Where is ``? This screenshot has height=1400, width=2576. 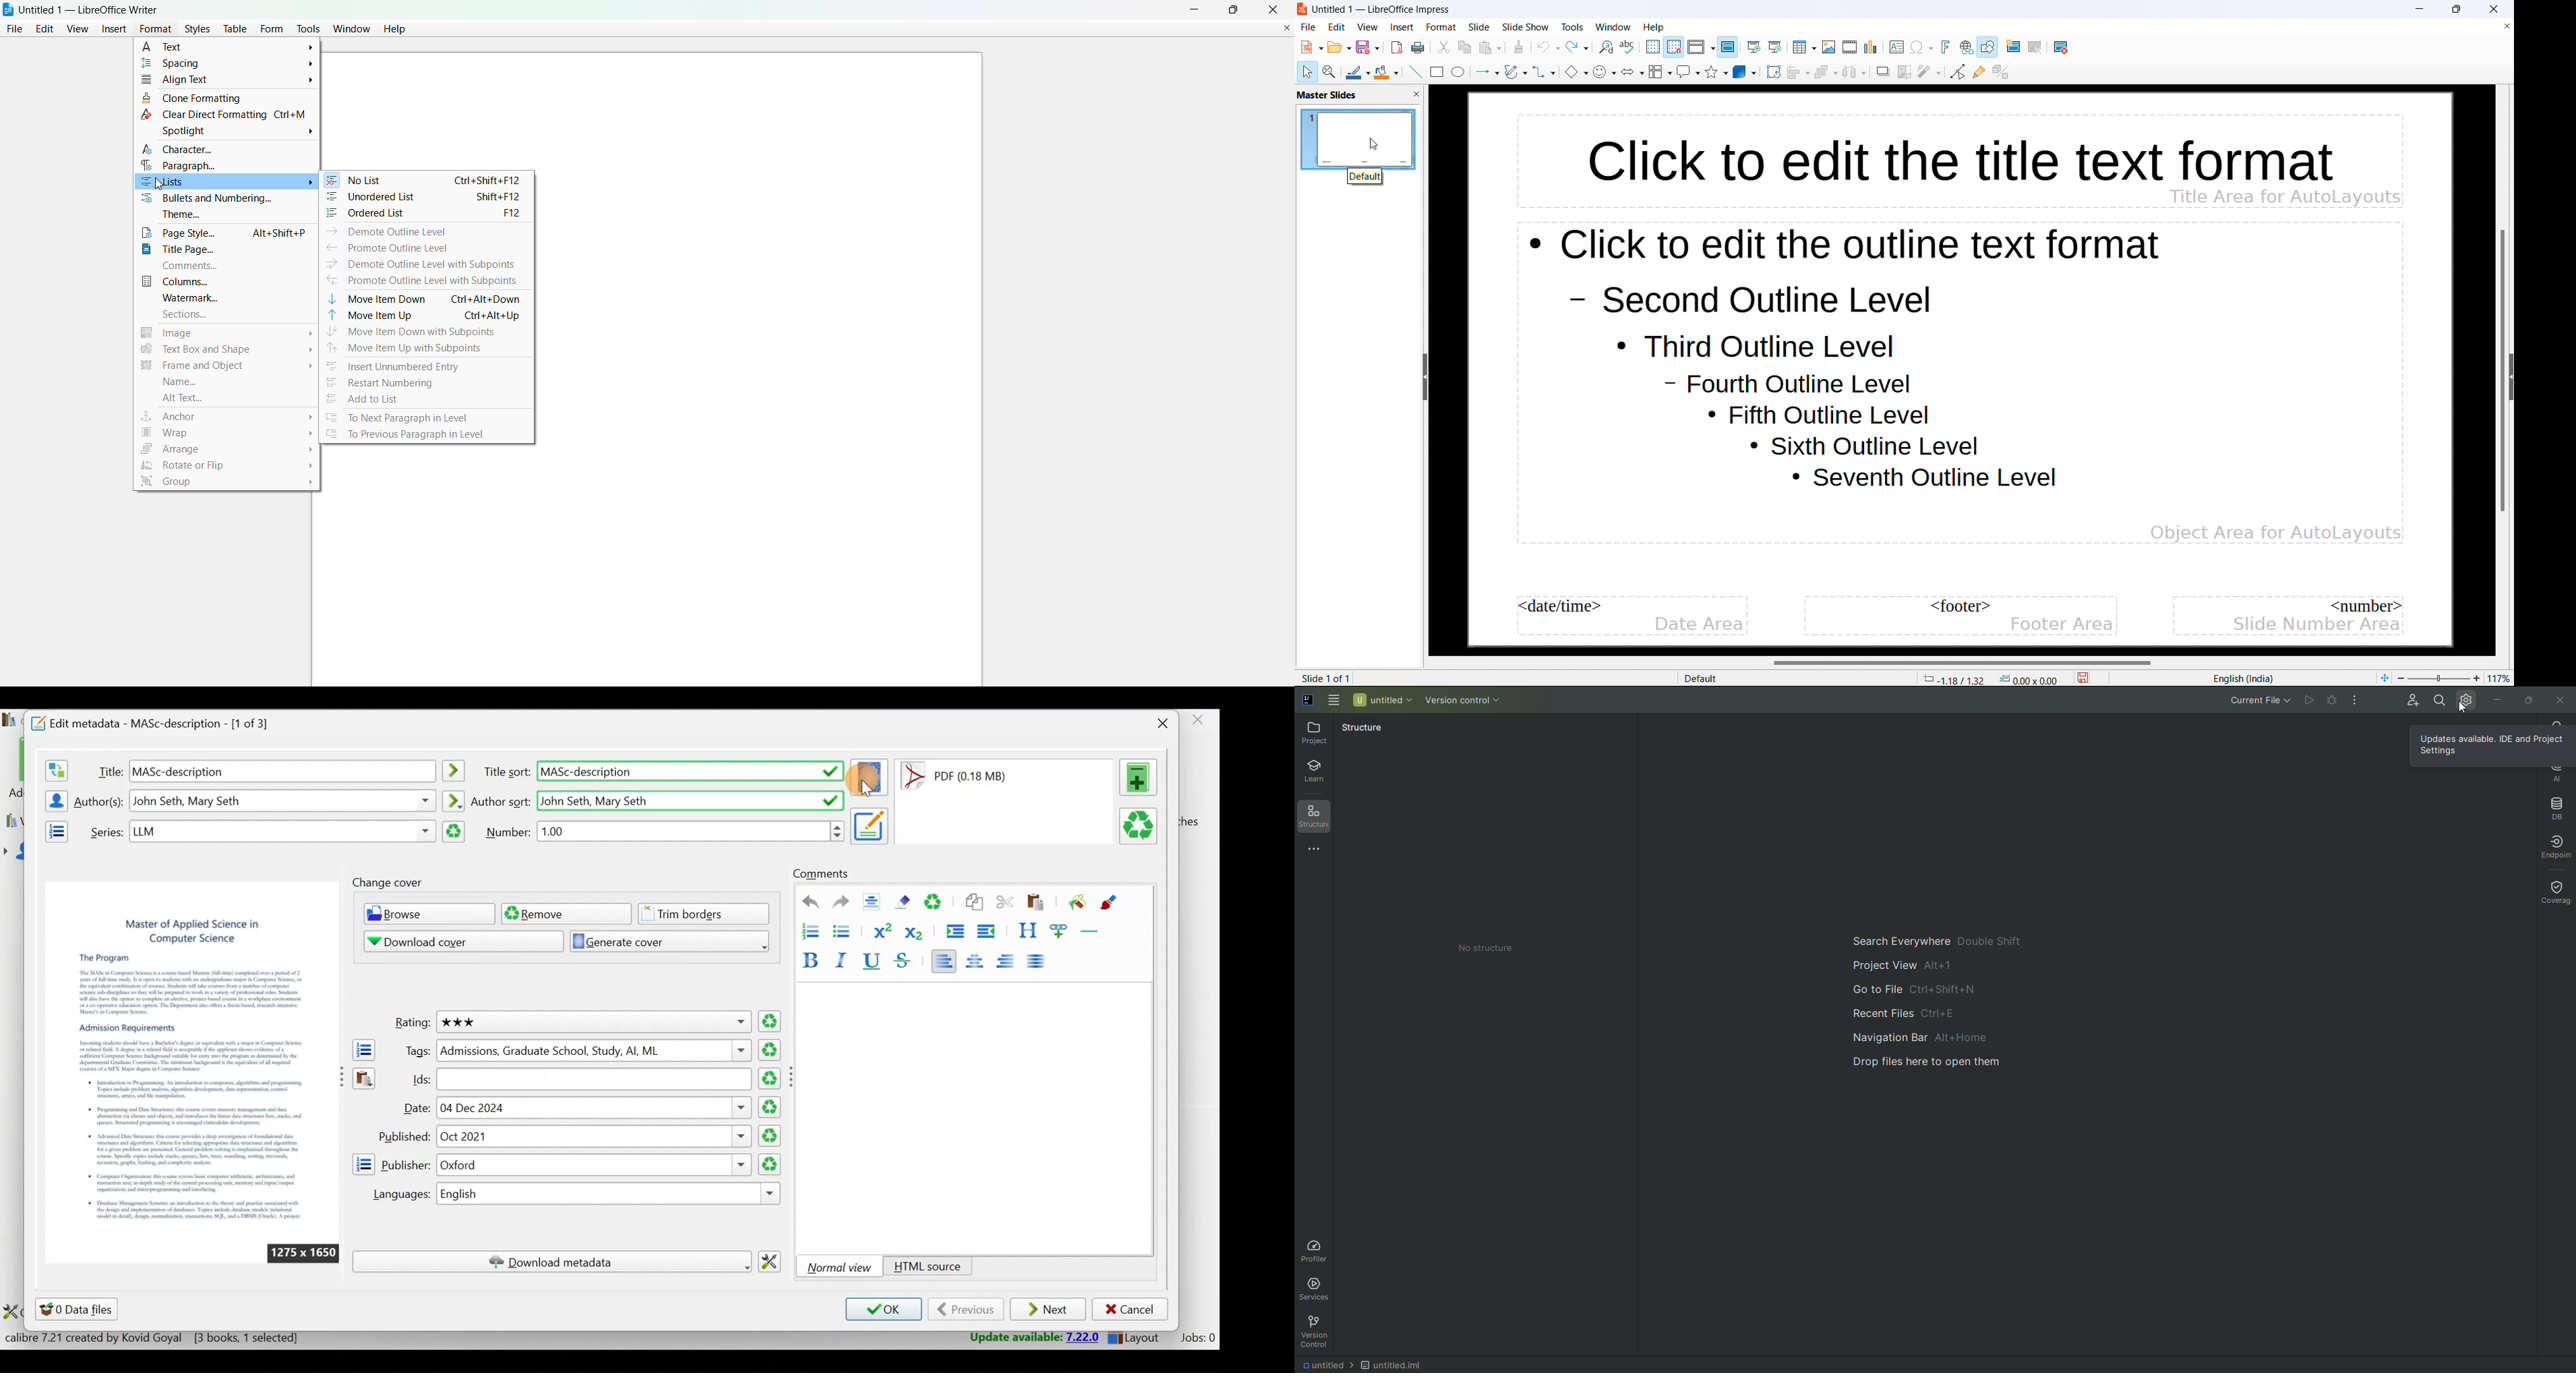  is located at coordinates (282, 831).